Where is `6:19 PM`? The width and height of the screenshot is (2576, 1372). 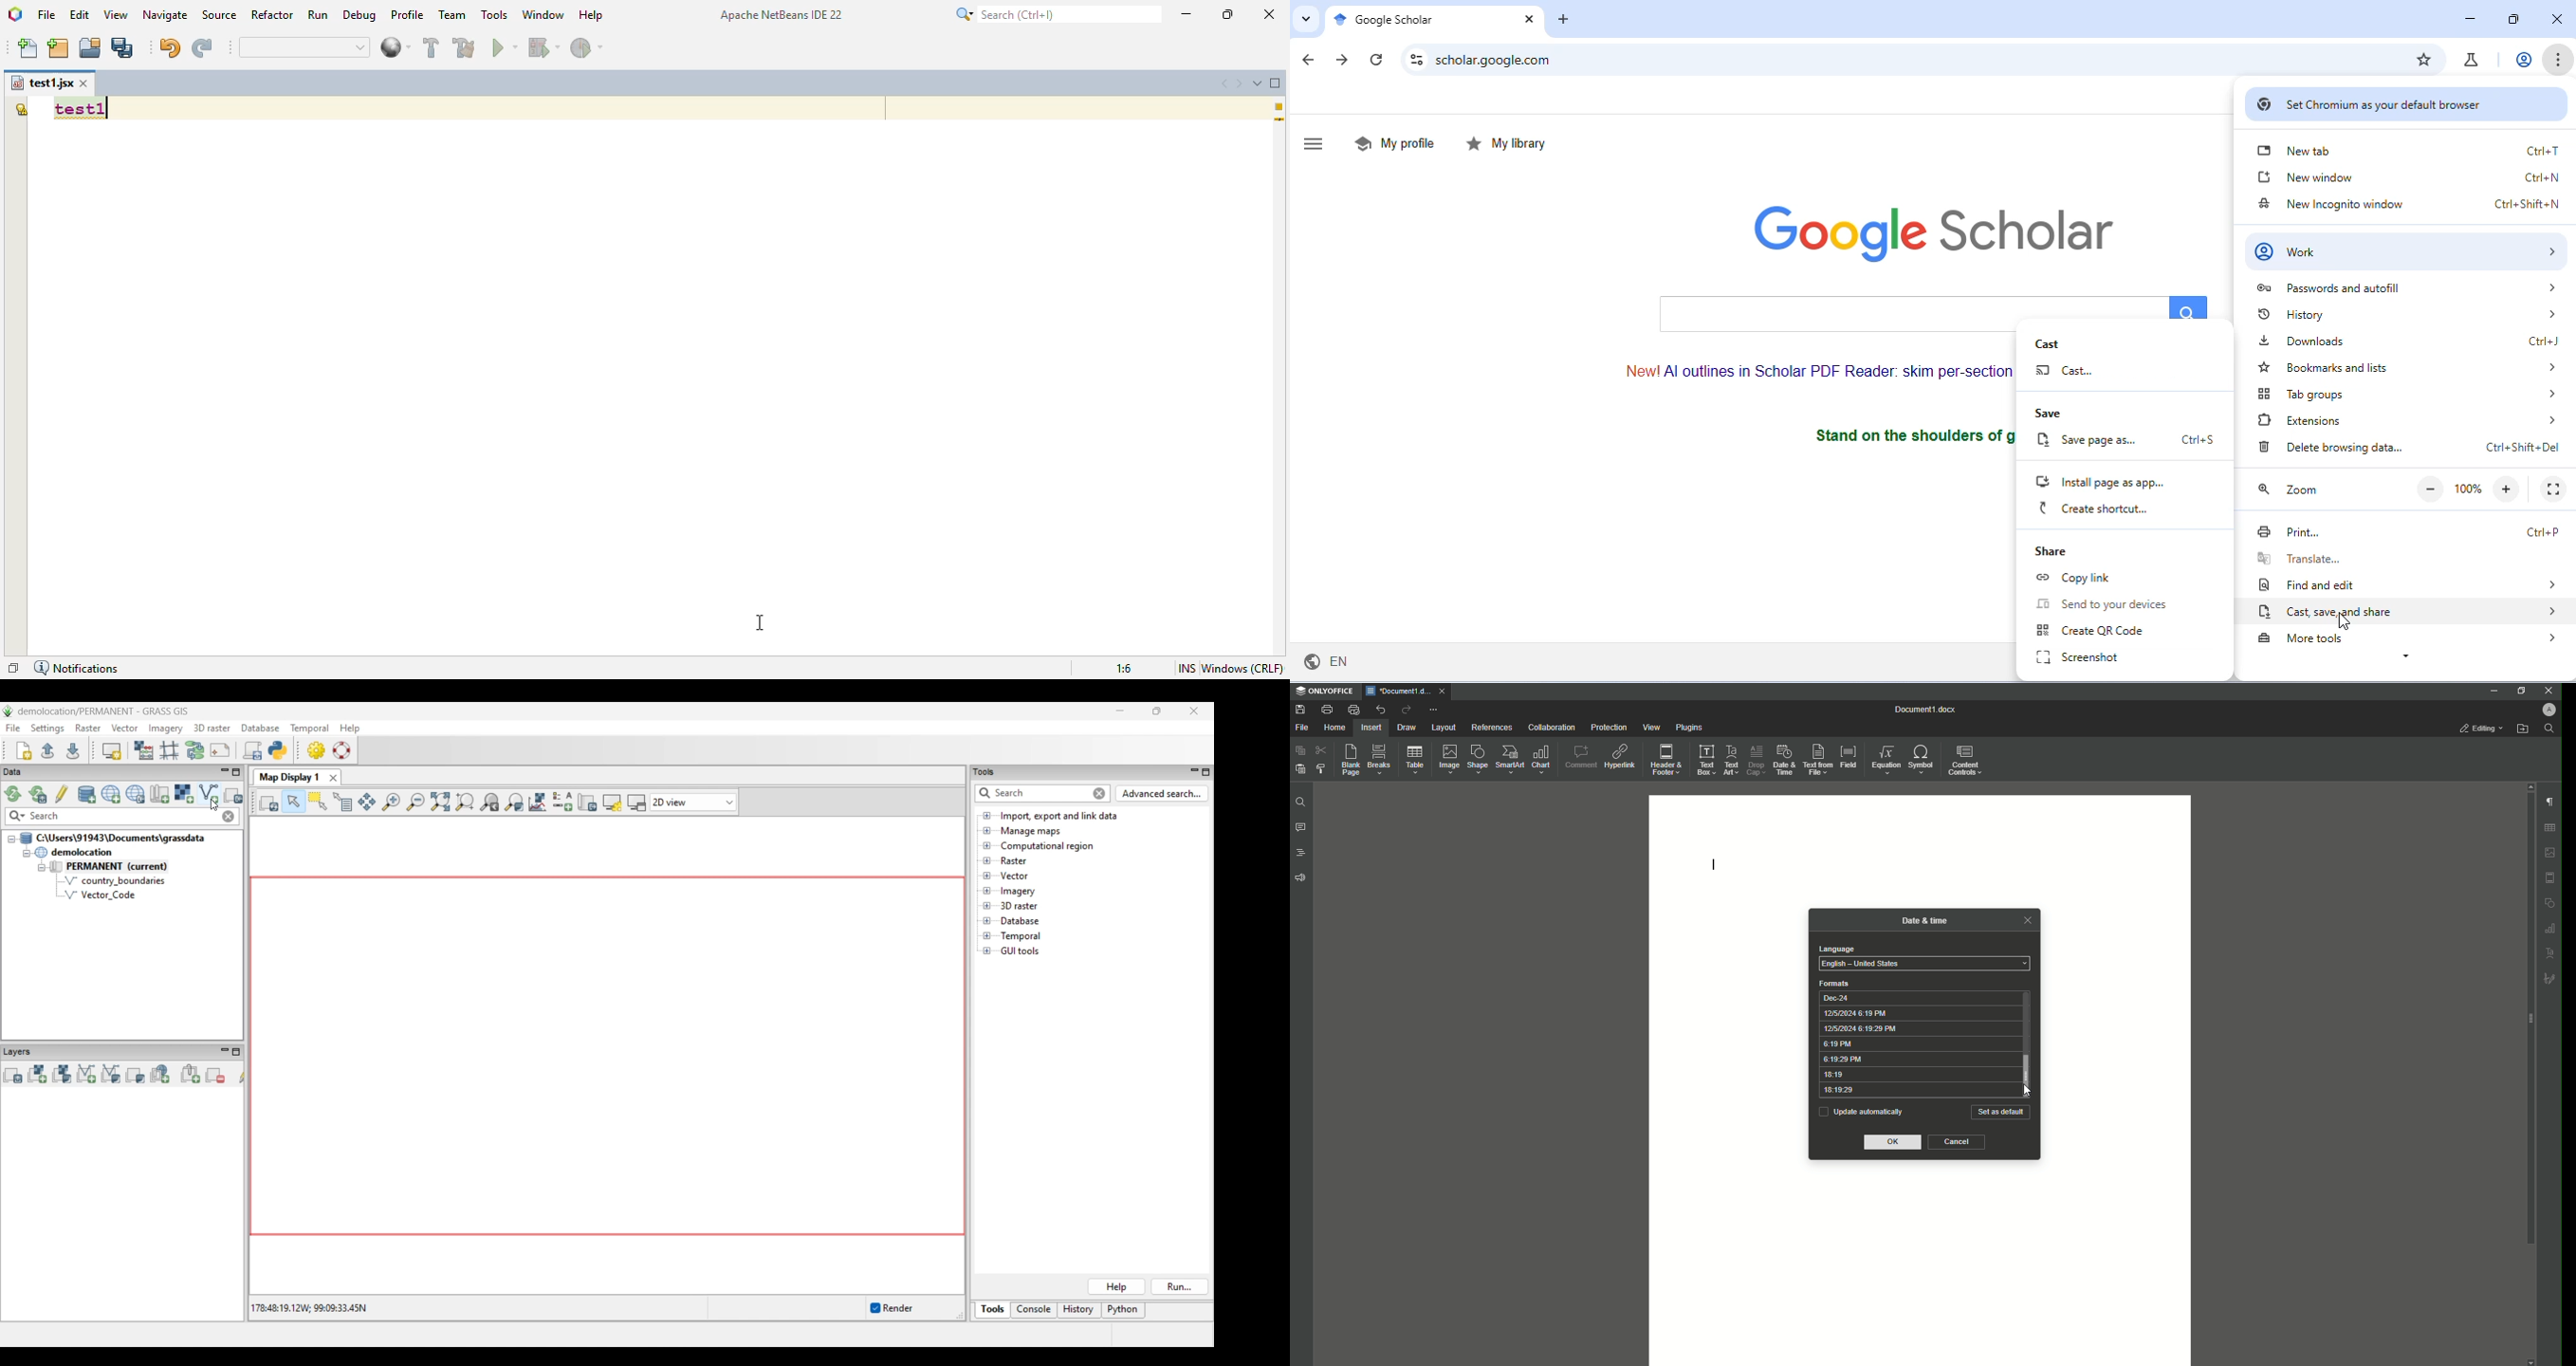 6:19 PM is located at coordinates (1919, 1044).